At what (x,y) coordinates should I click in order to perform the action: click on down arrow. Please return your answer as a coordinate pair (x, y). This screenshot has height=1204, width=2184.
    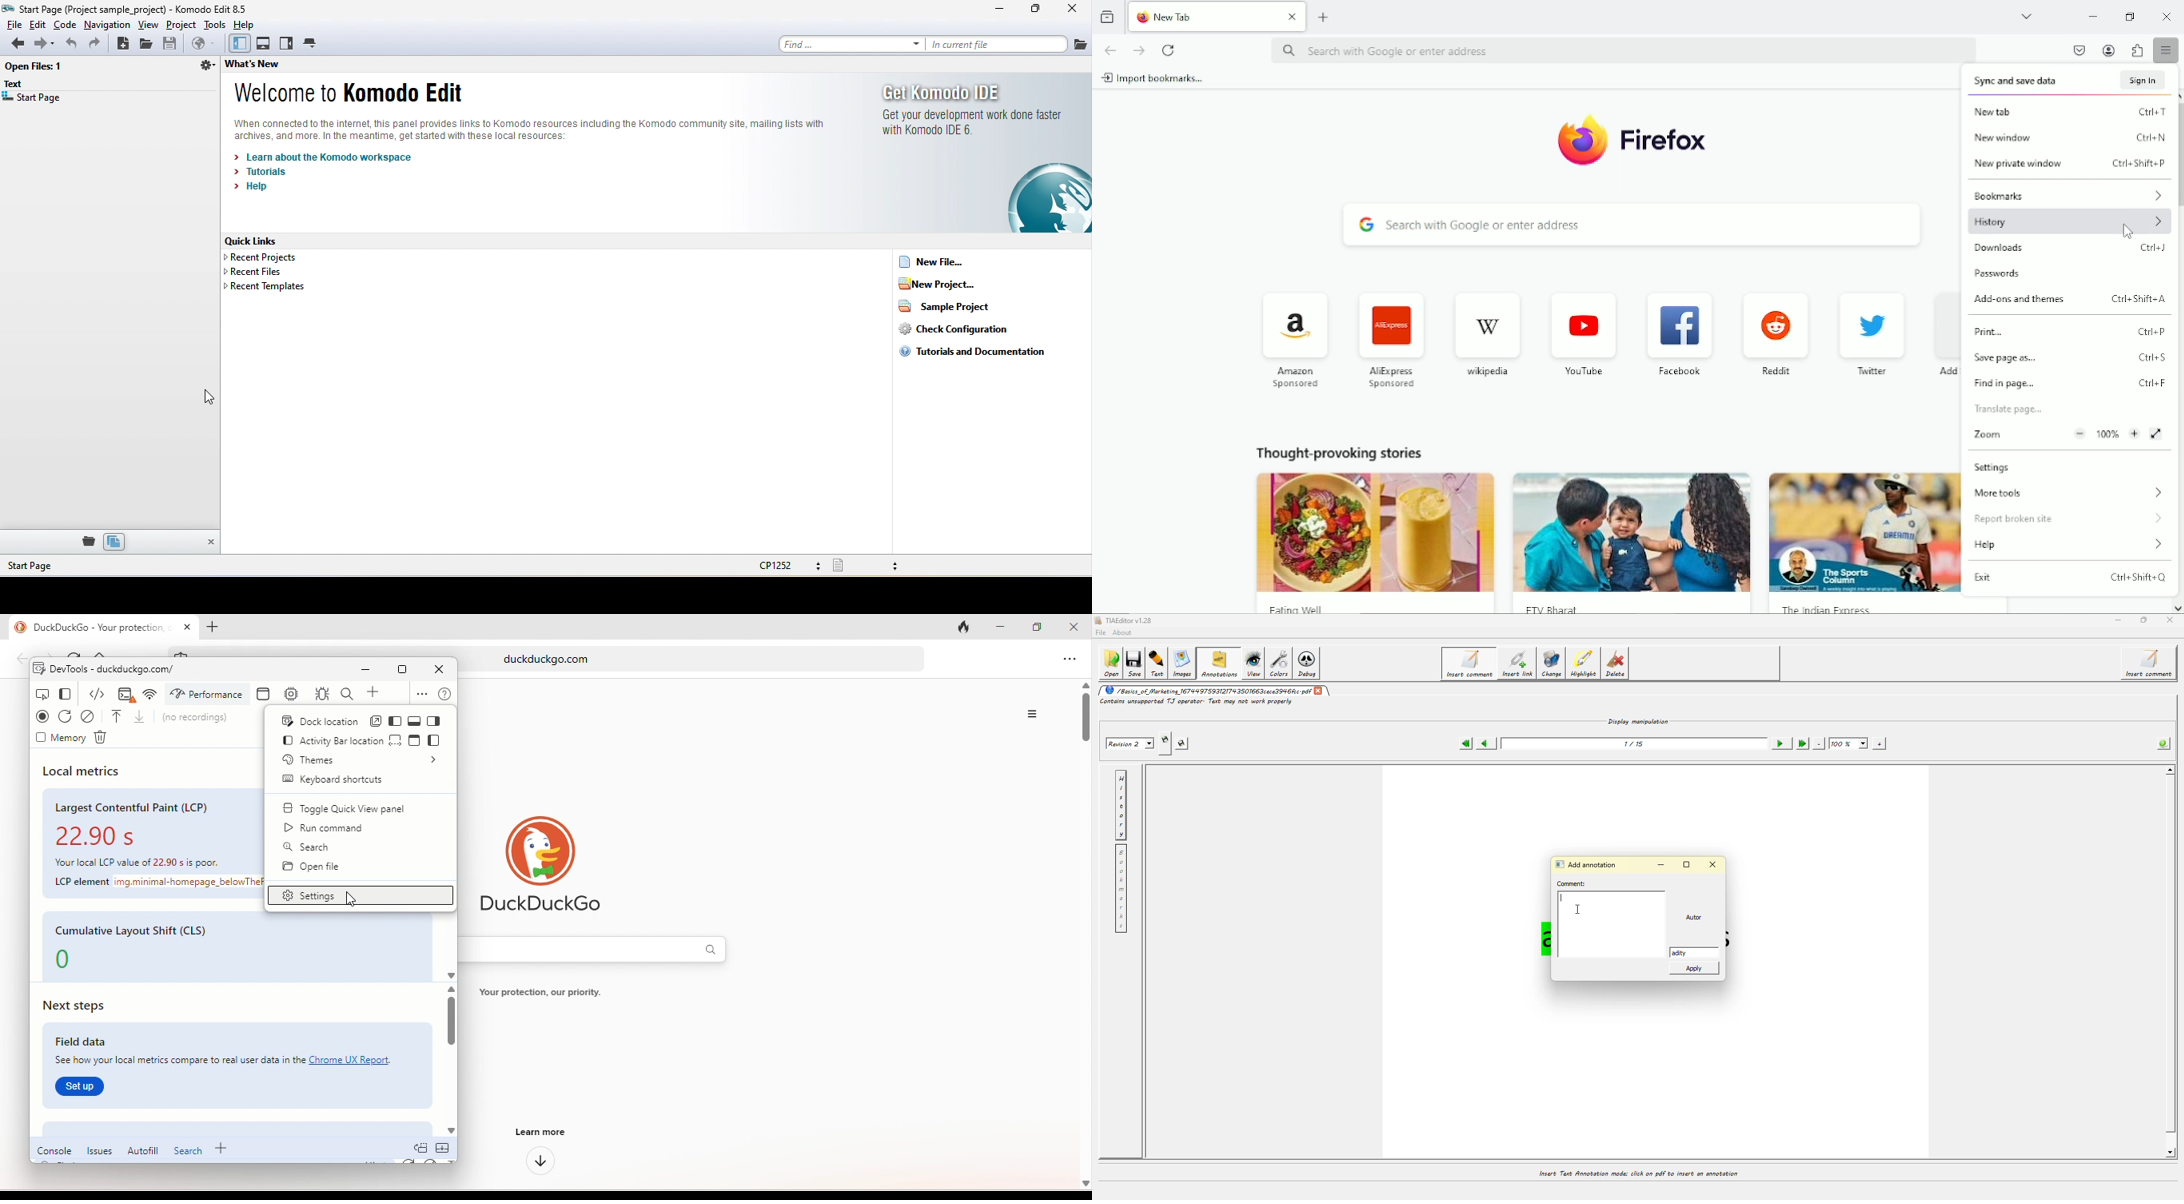
    Looking at the image, I should click on (541, 1162).